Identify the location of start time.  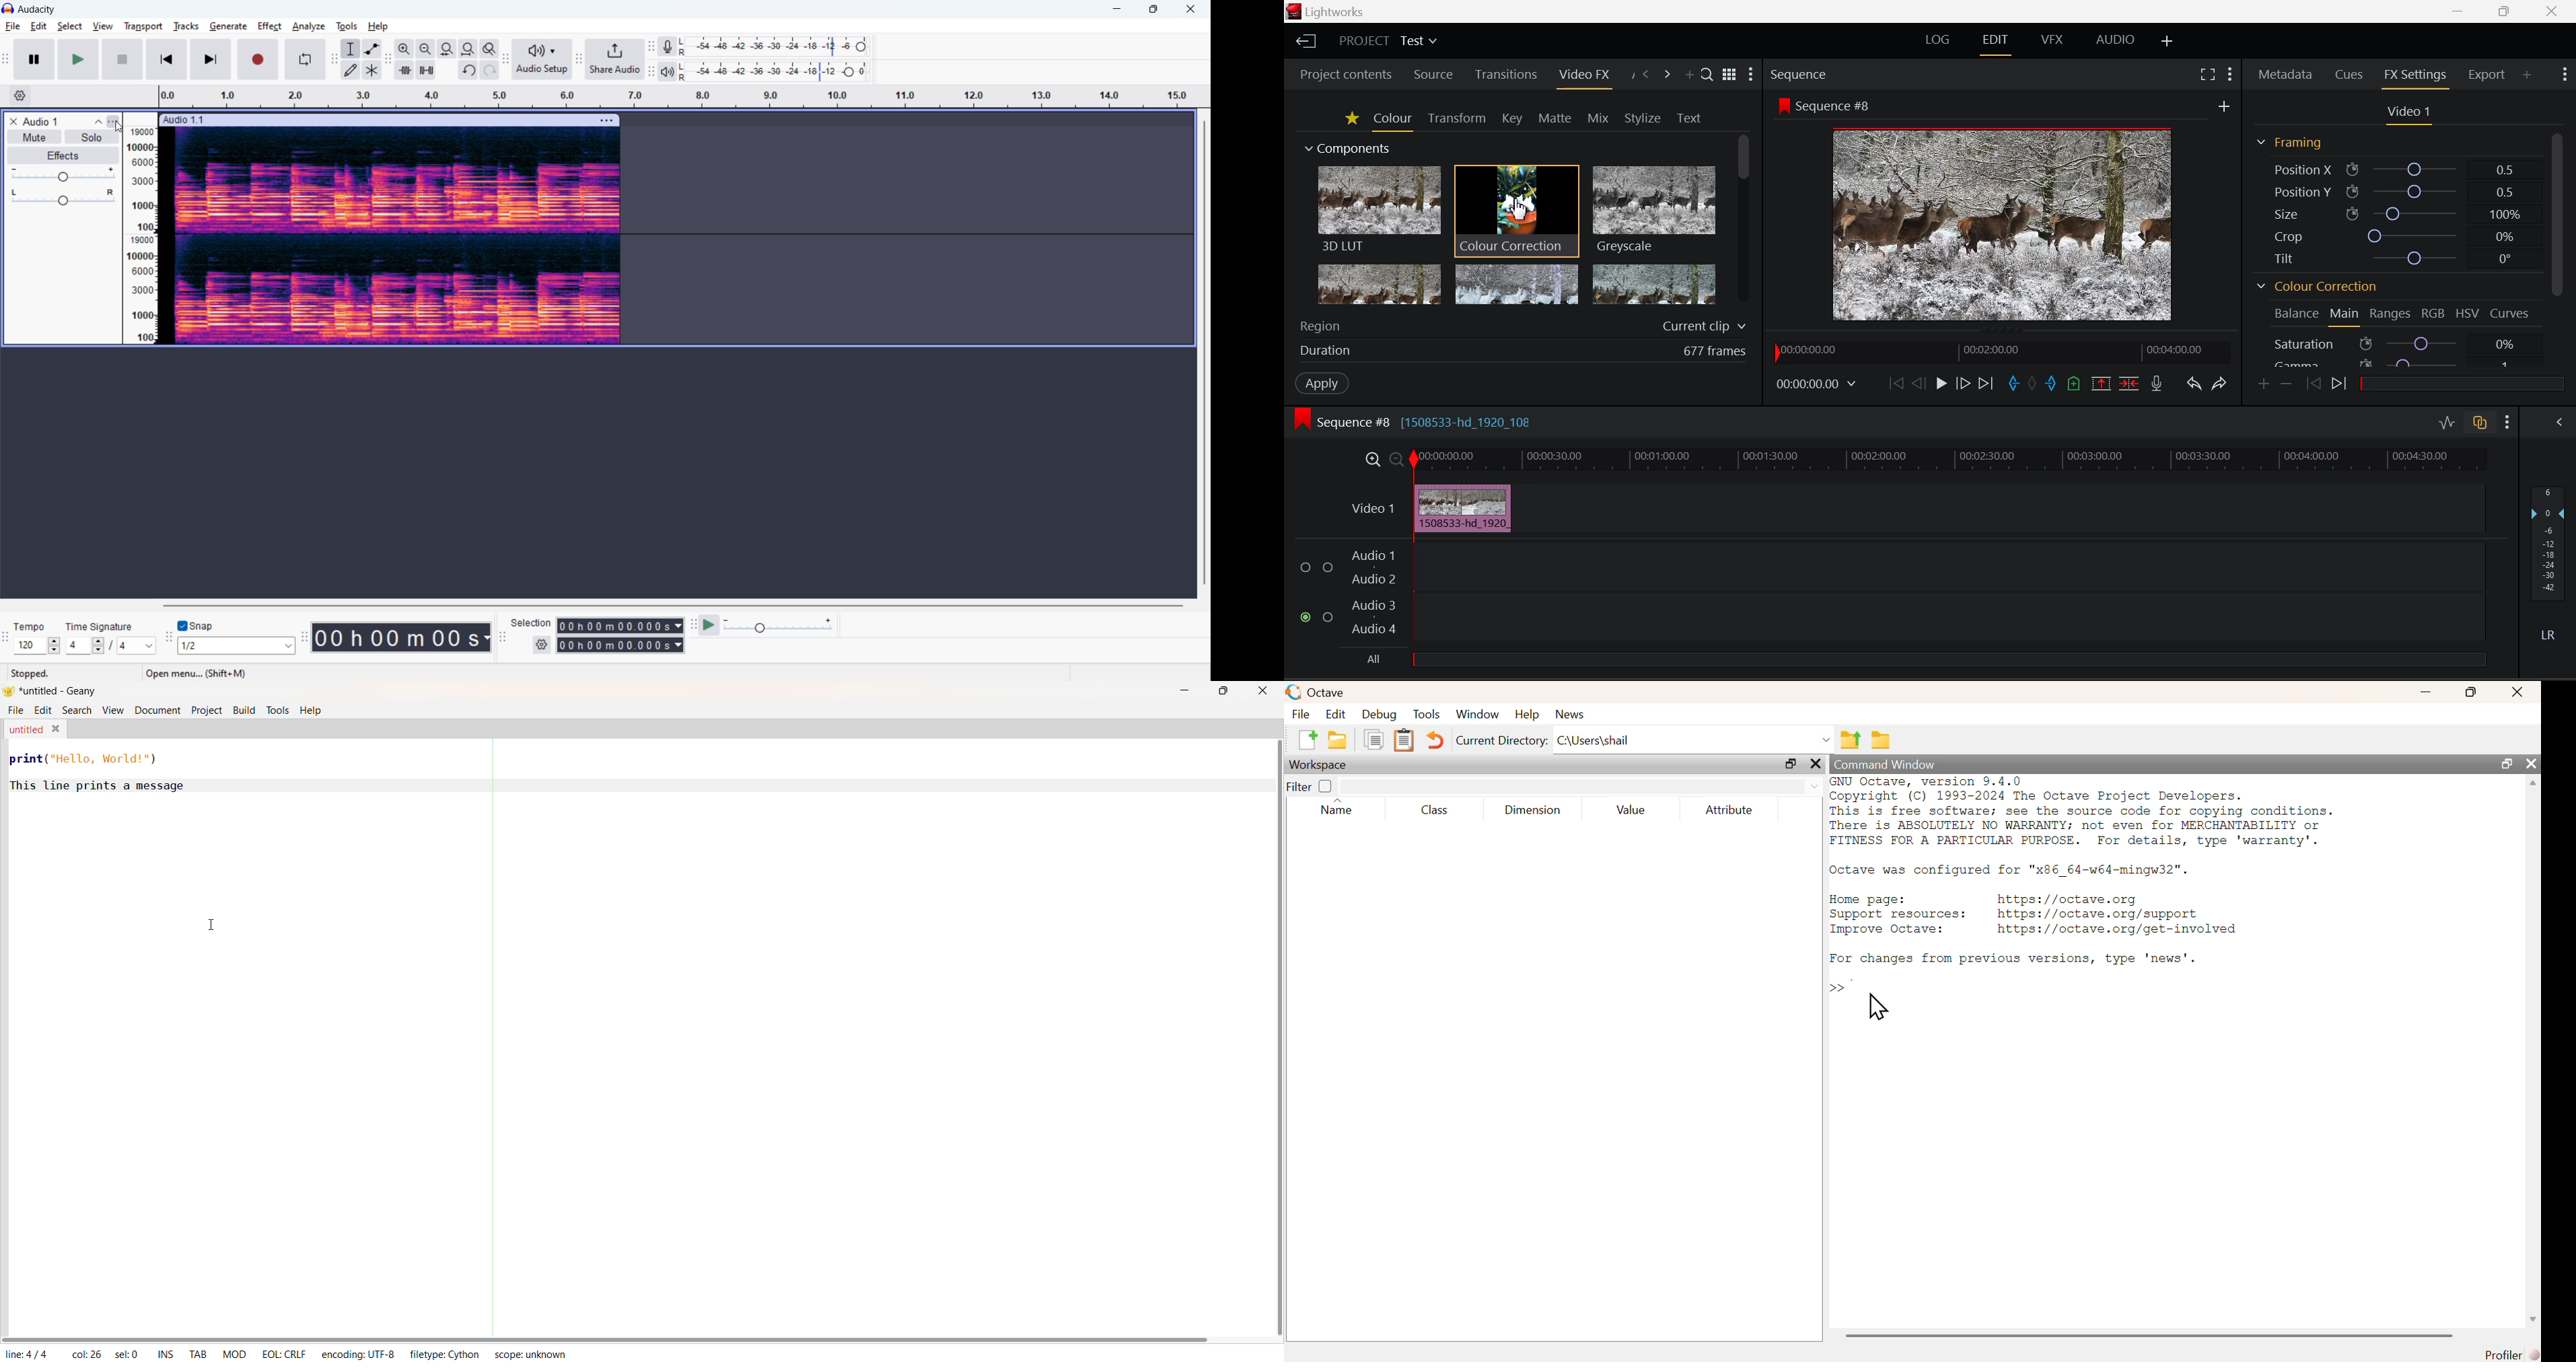
(620, 626).